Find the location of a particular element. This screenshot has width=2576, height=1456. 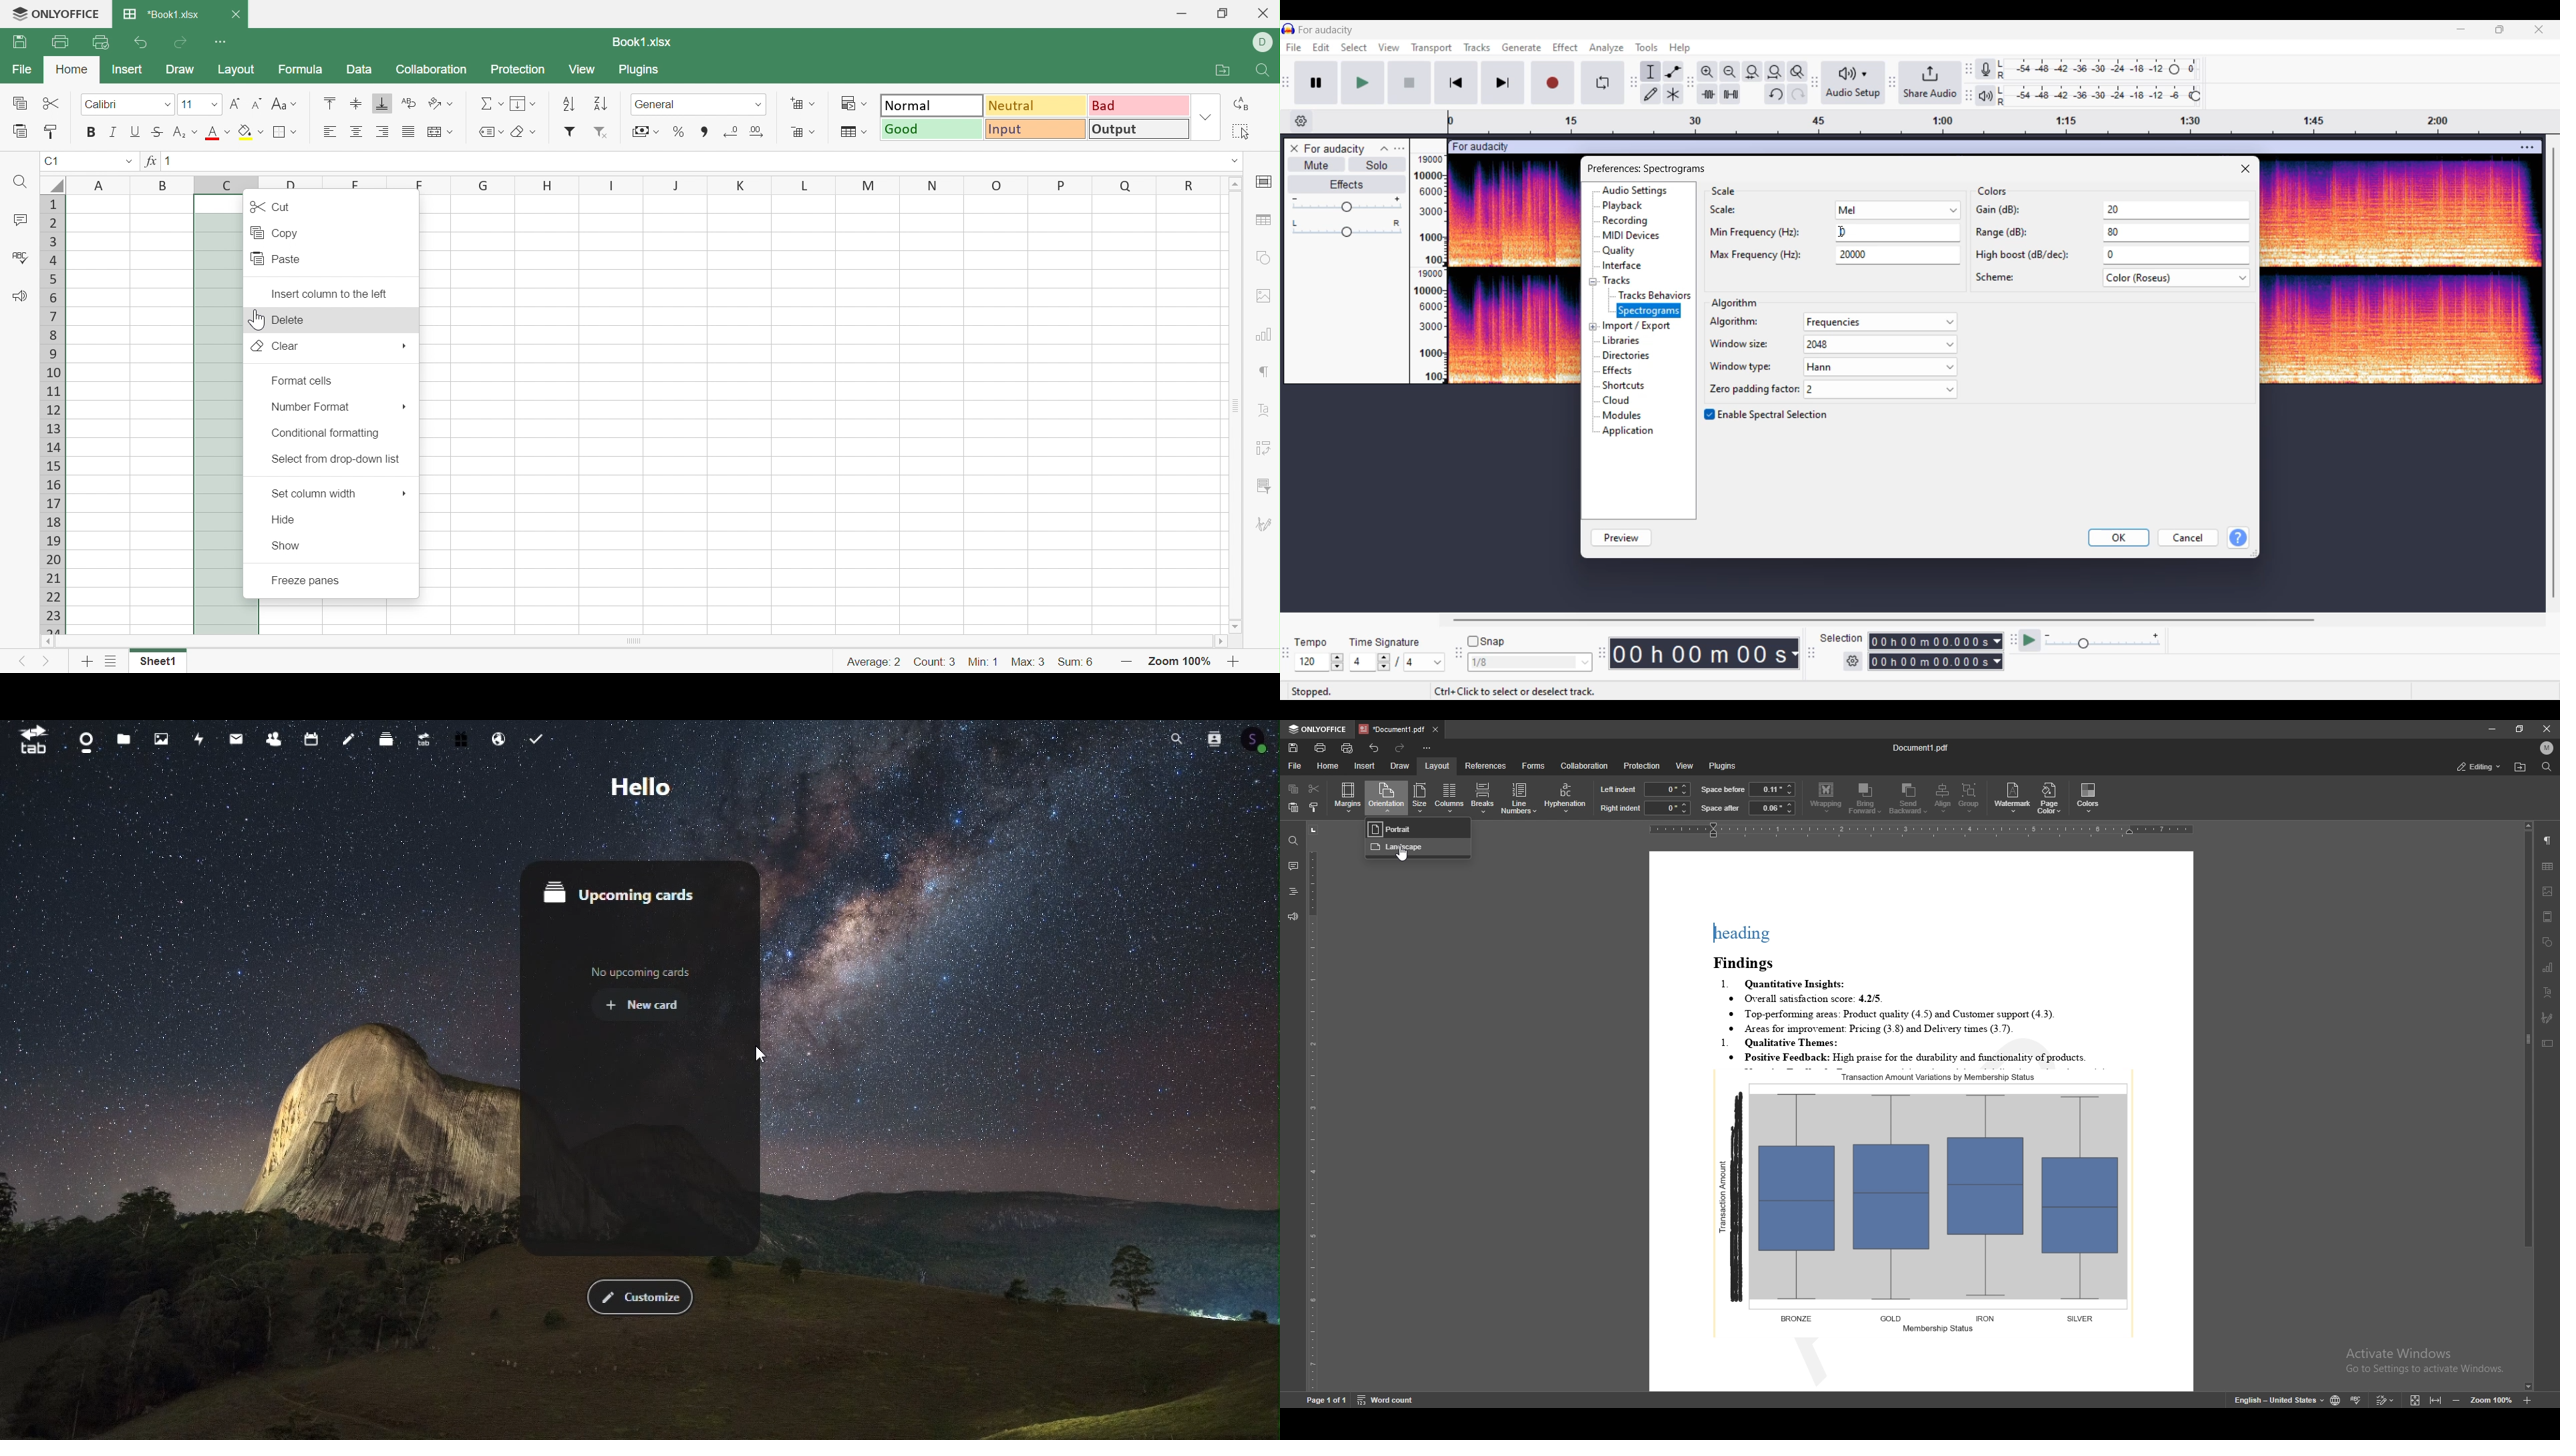

Deck is located at coordinates (389, 736).